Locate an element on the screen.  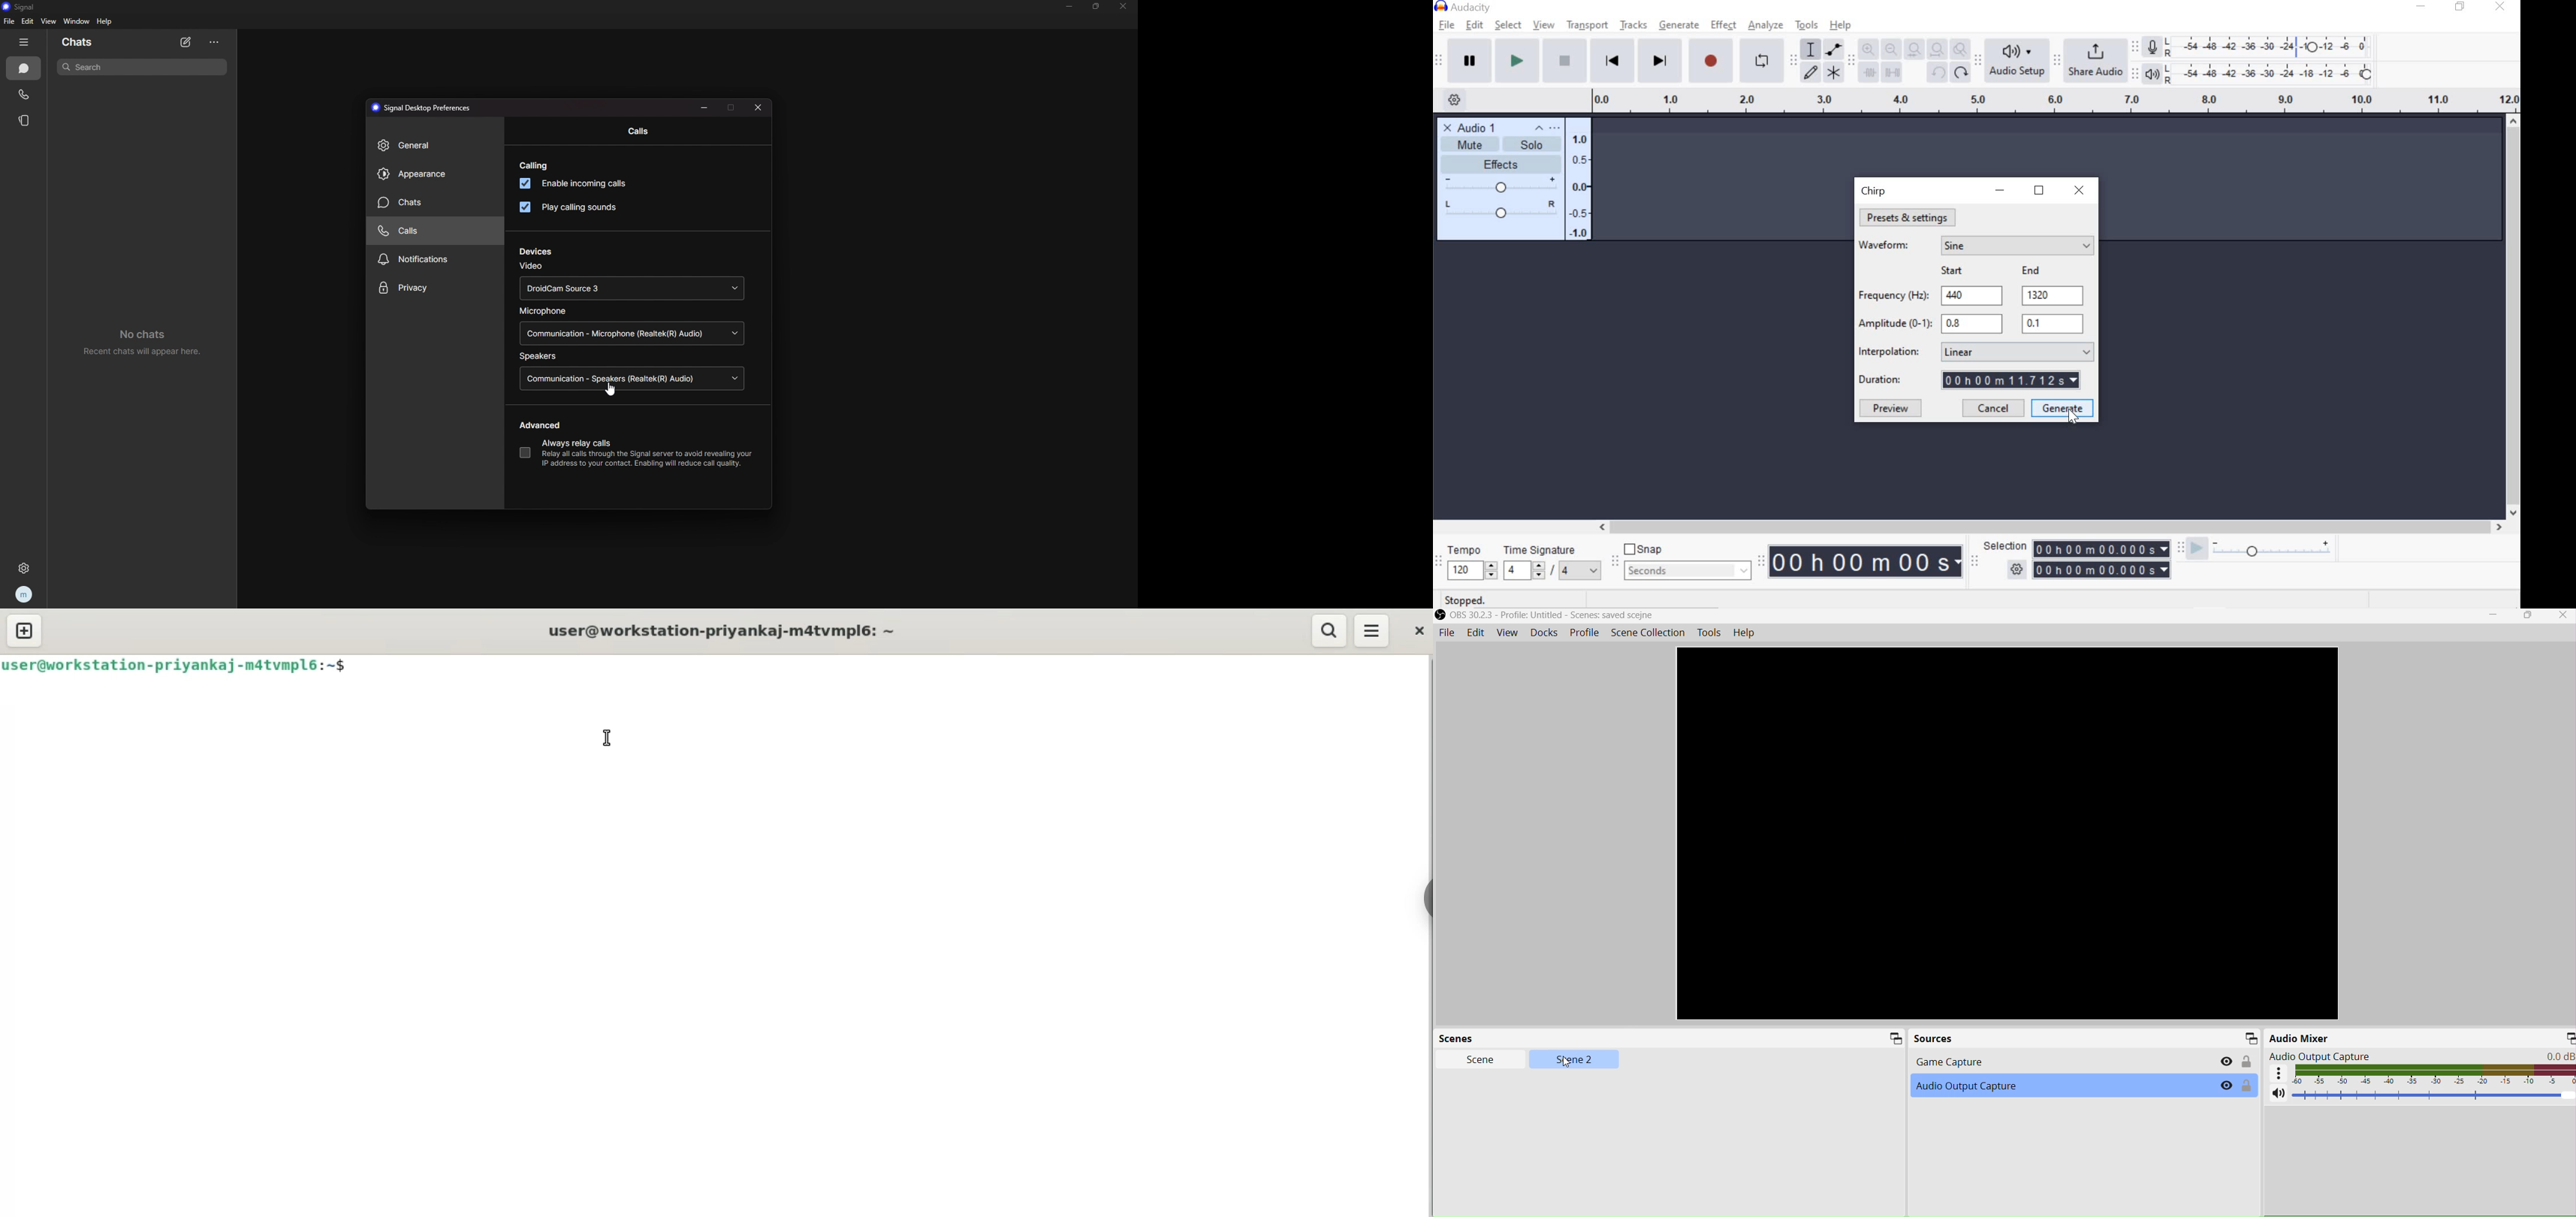
chirp is located at coordinates (1876, 191).